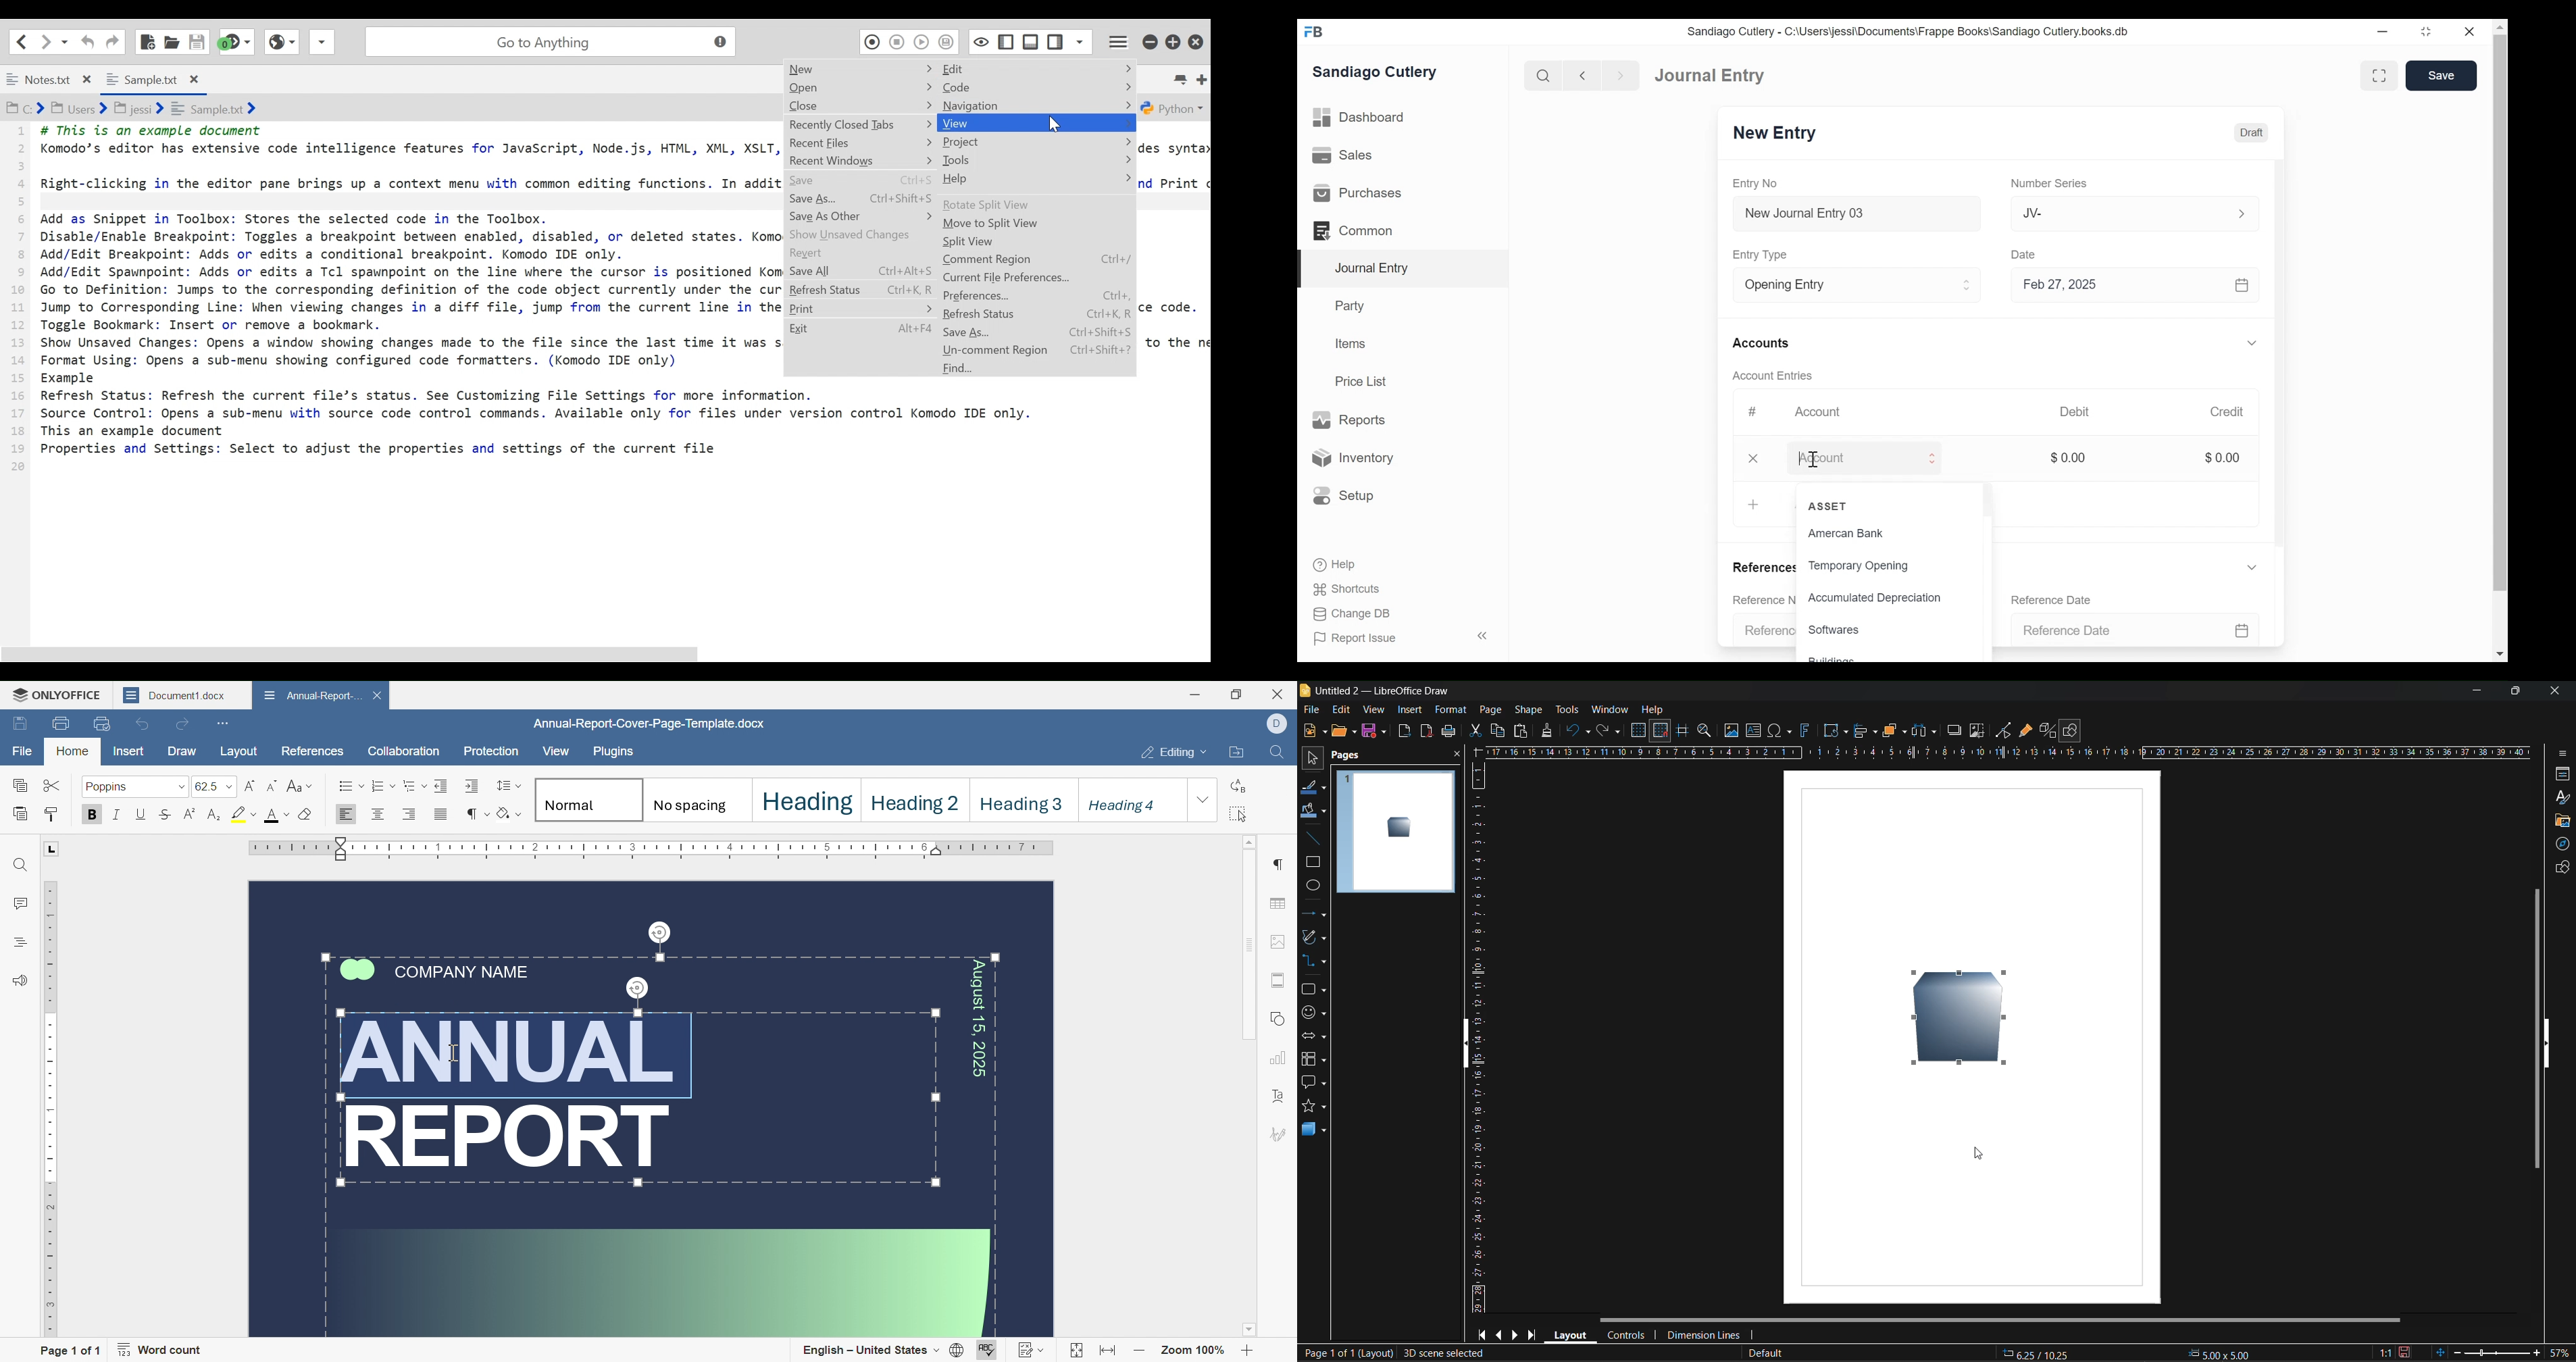 This screenshot has width=2576, height=1372. What do you see at coordinates (1755, 411) in the screenshot?
I see `#` at bounding box center [1755, 411].